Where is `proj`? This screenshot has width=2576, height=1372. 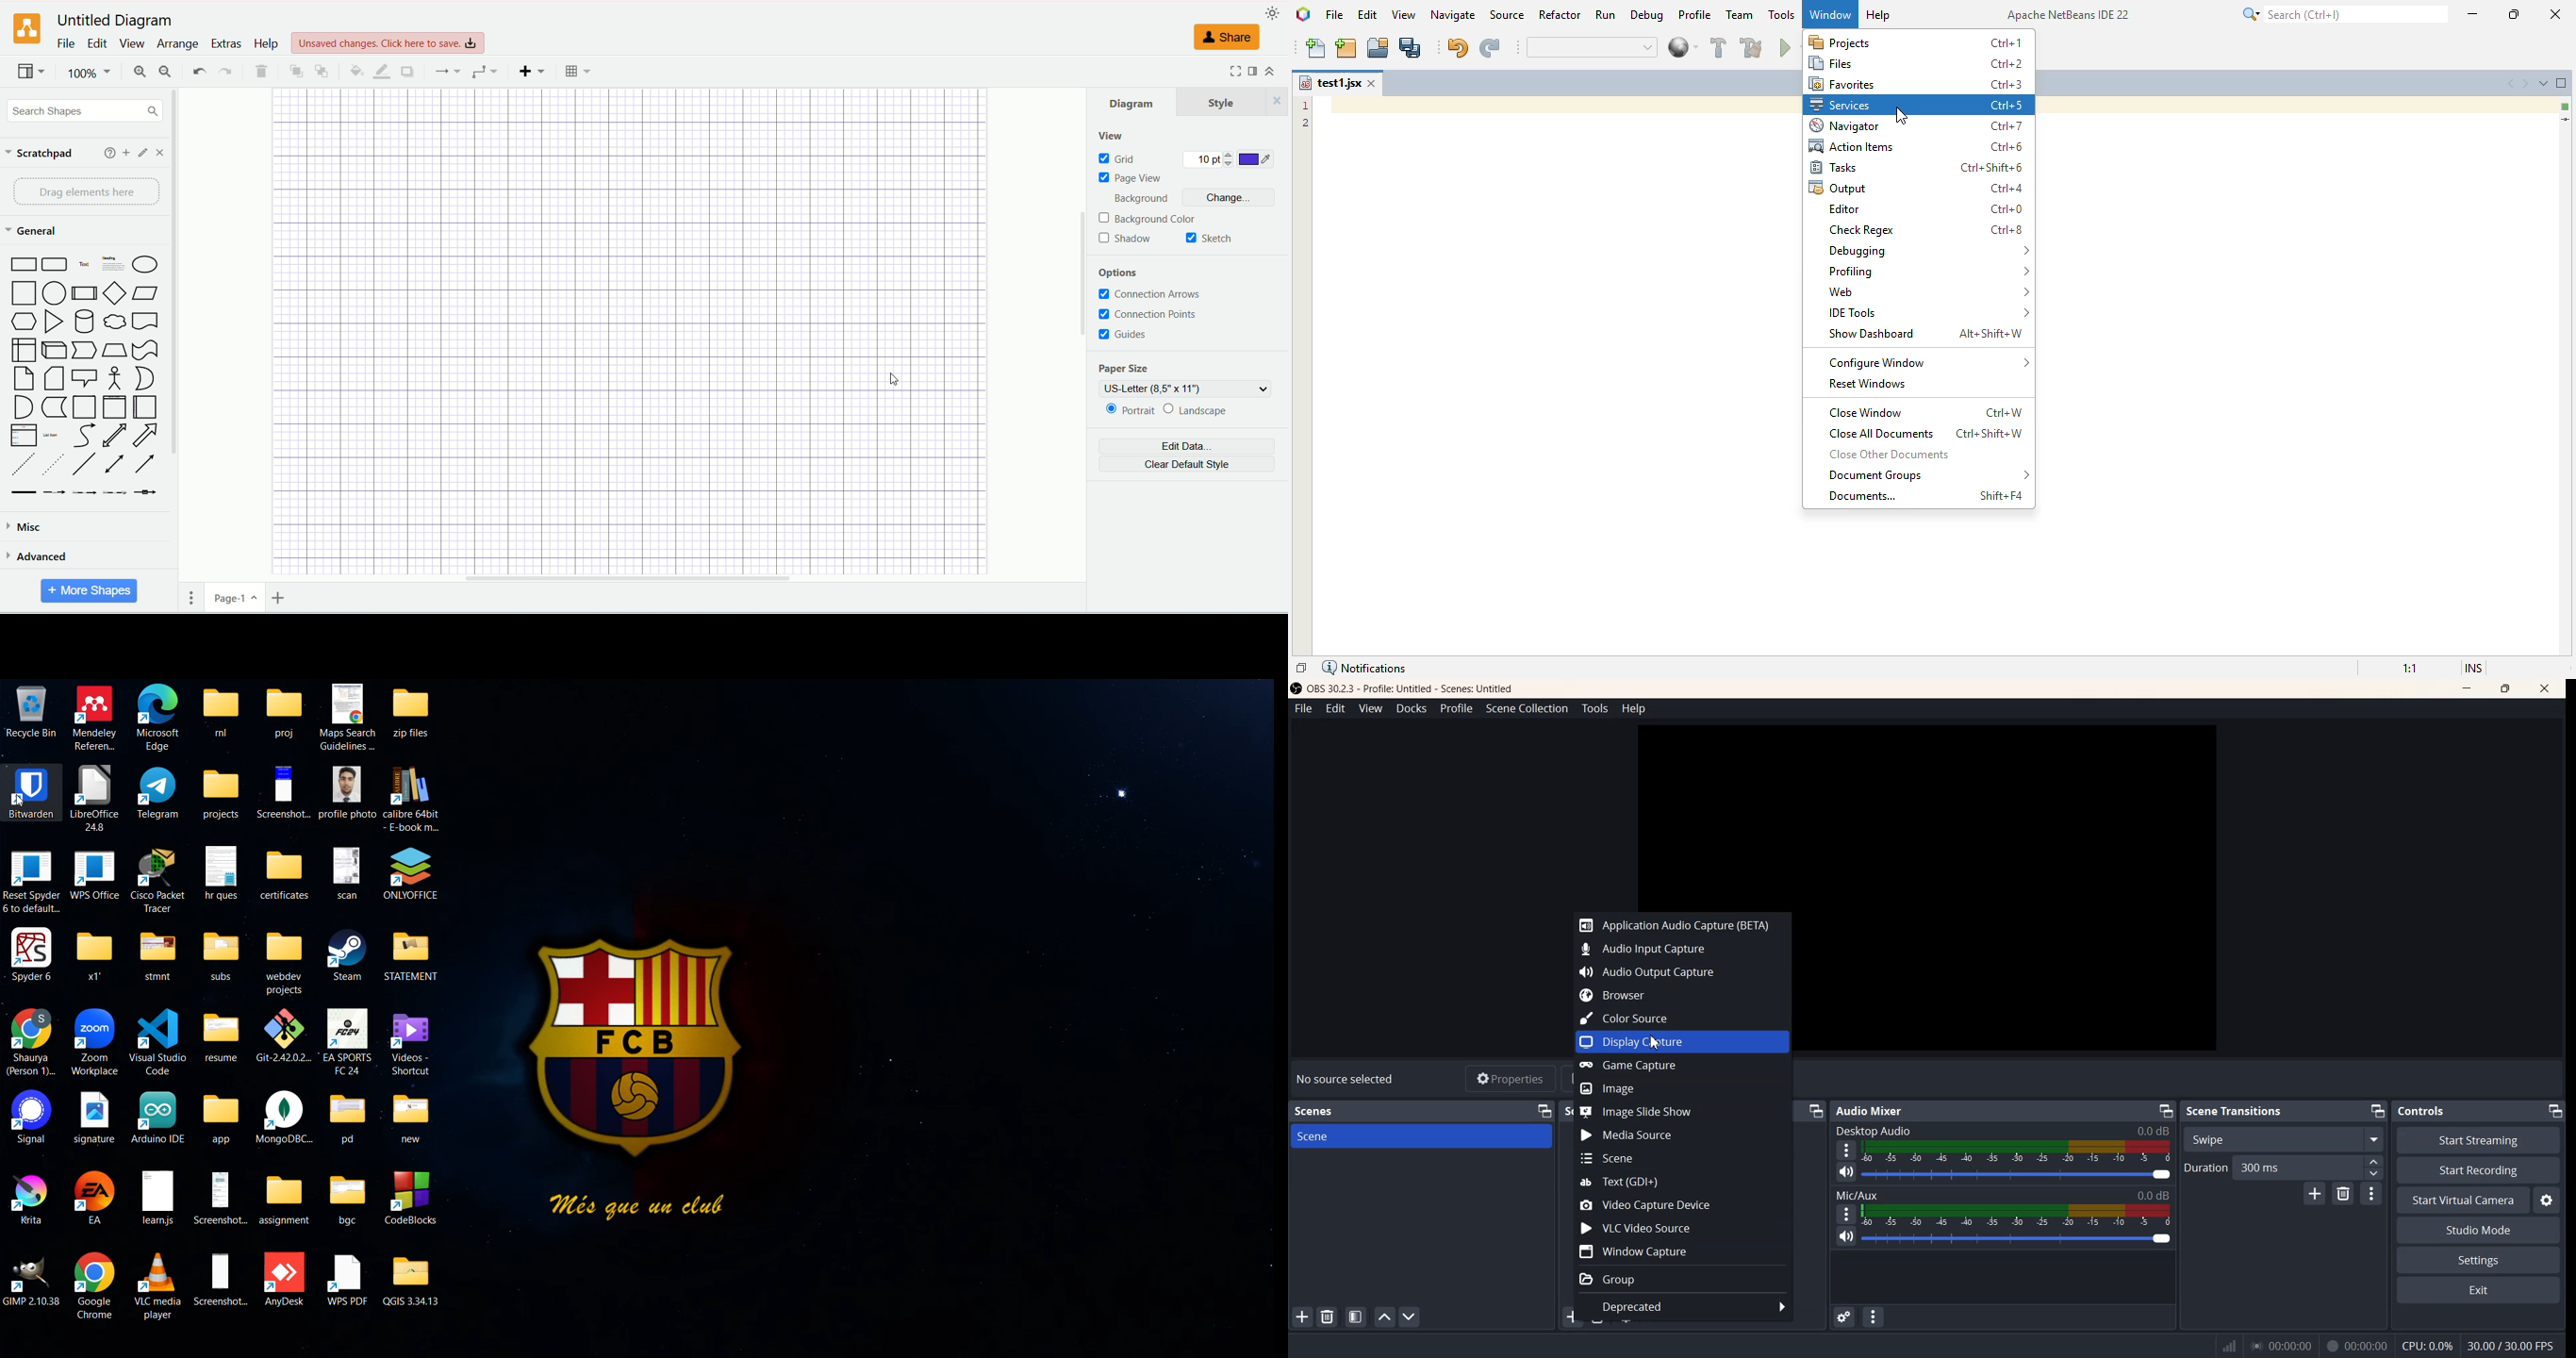 proj is located at coordinates (284, 711).